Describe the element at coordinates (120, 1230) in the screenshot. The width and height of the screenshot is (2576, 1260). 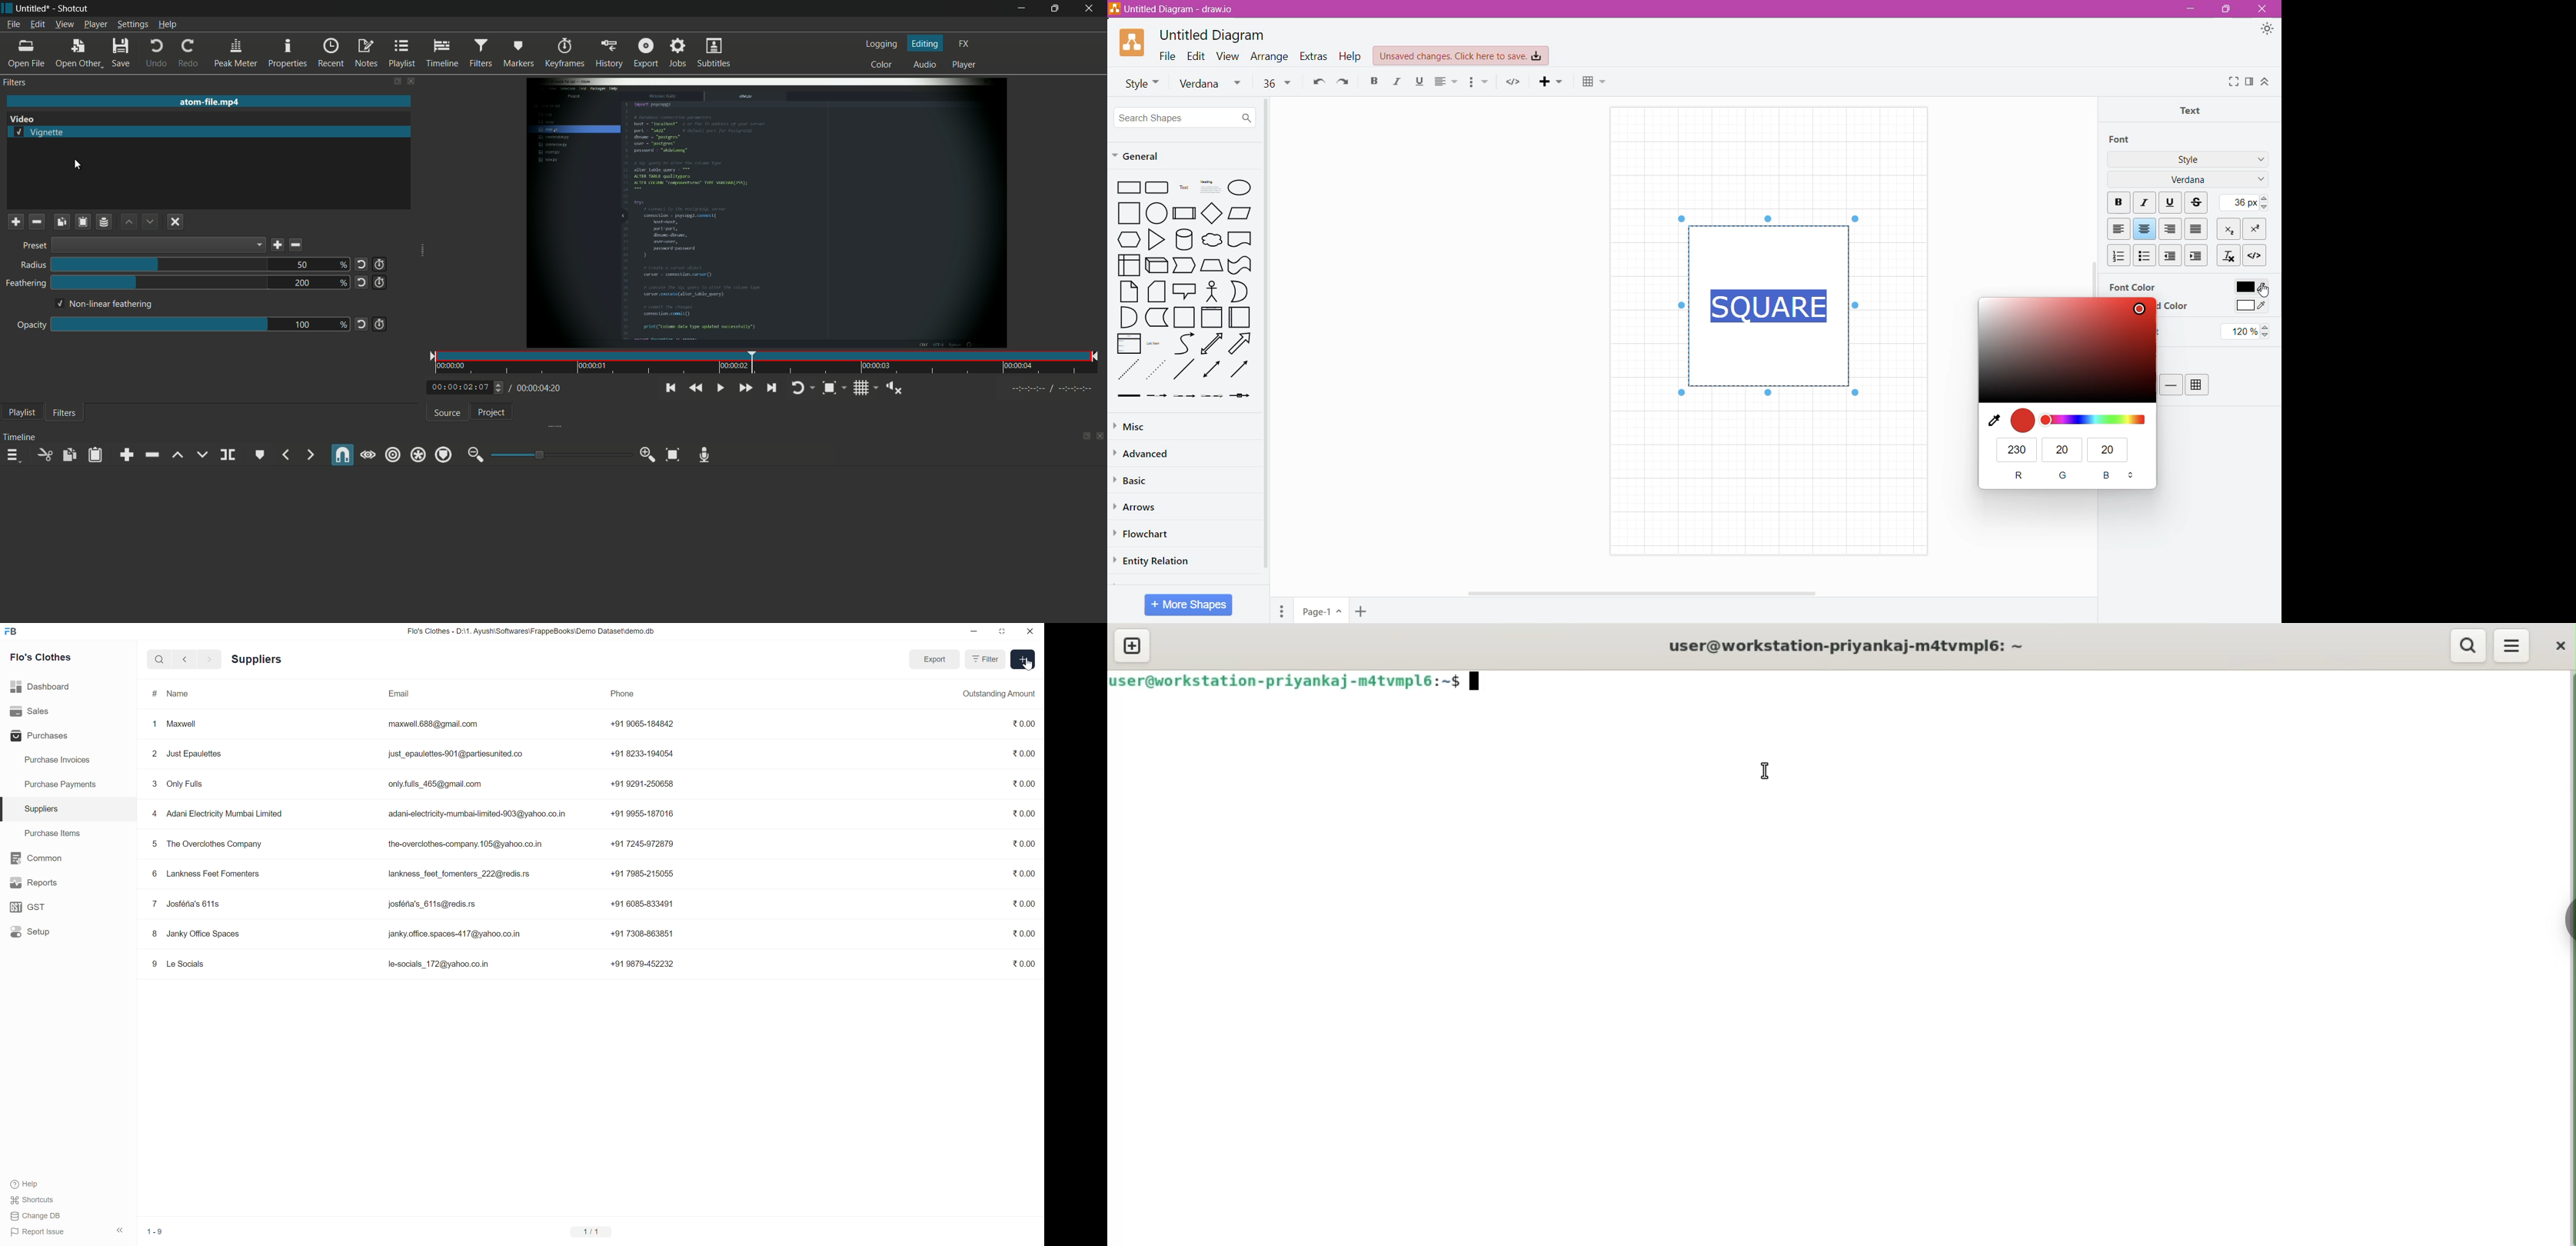
I see `Collapse sidebar` at that location.